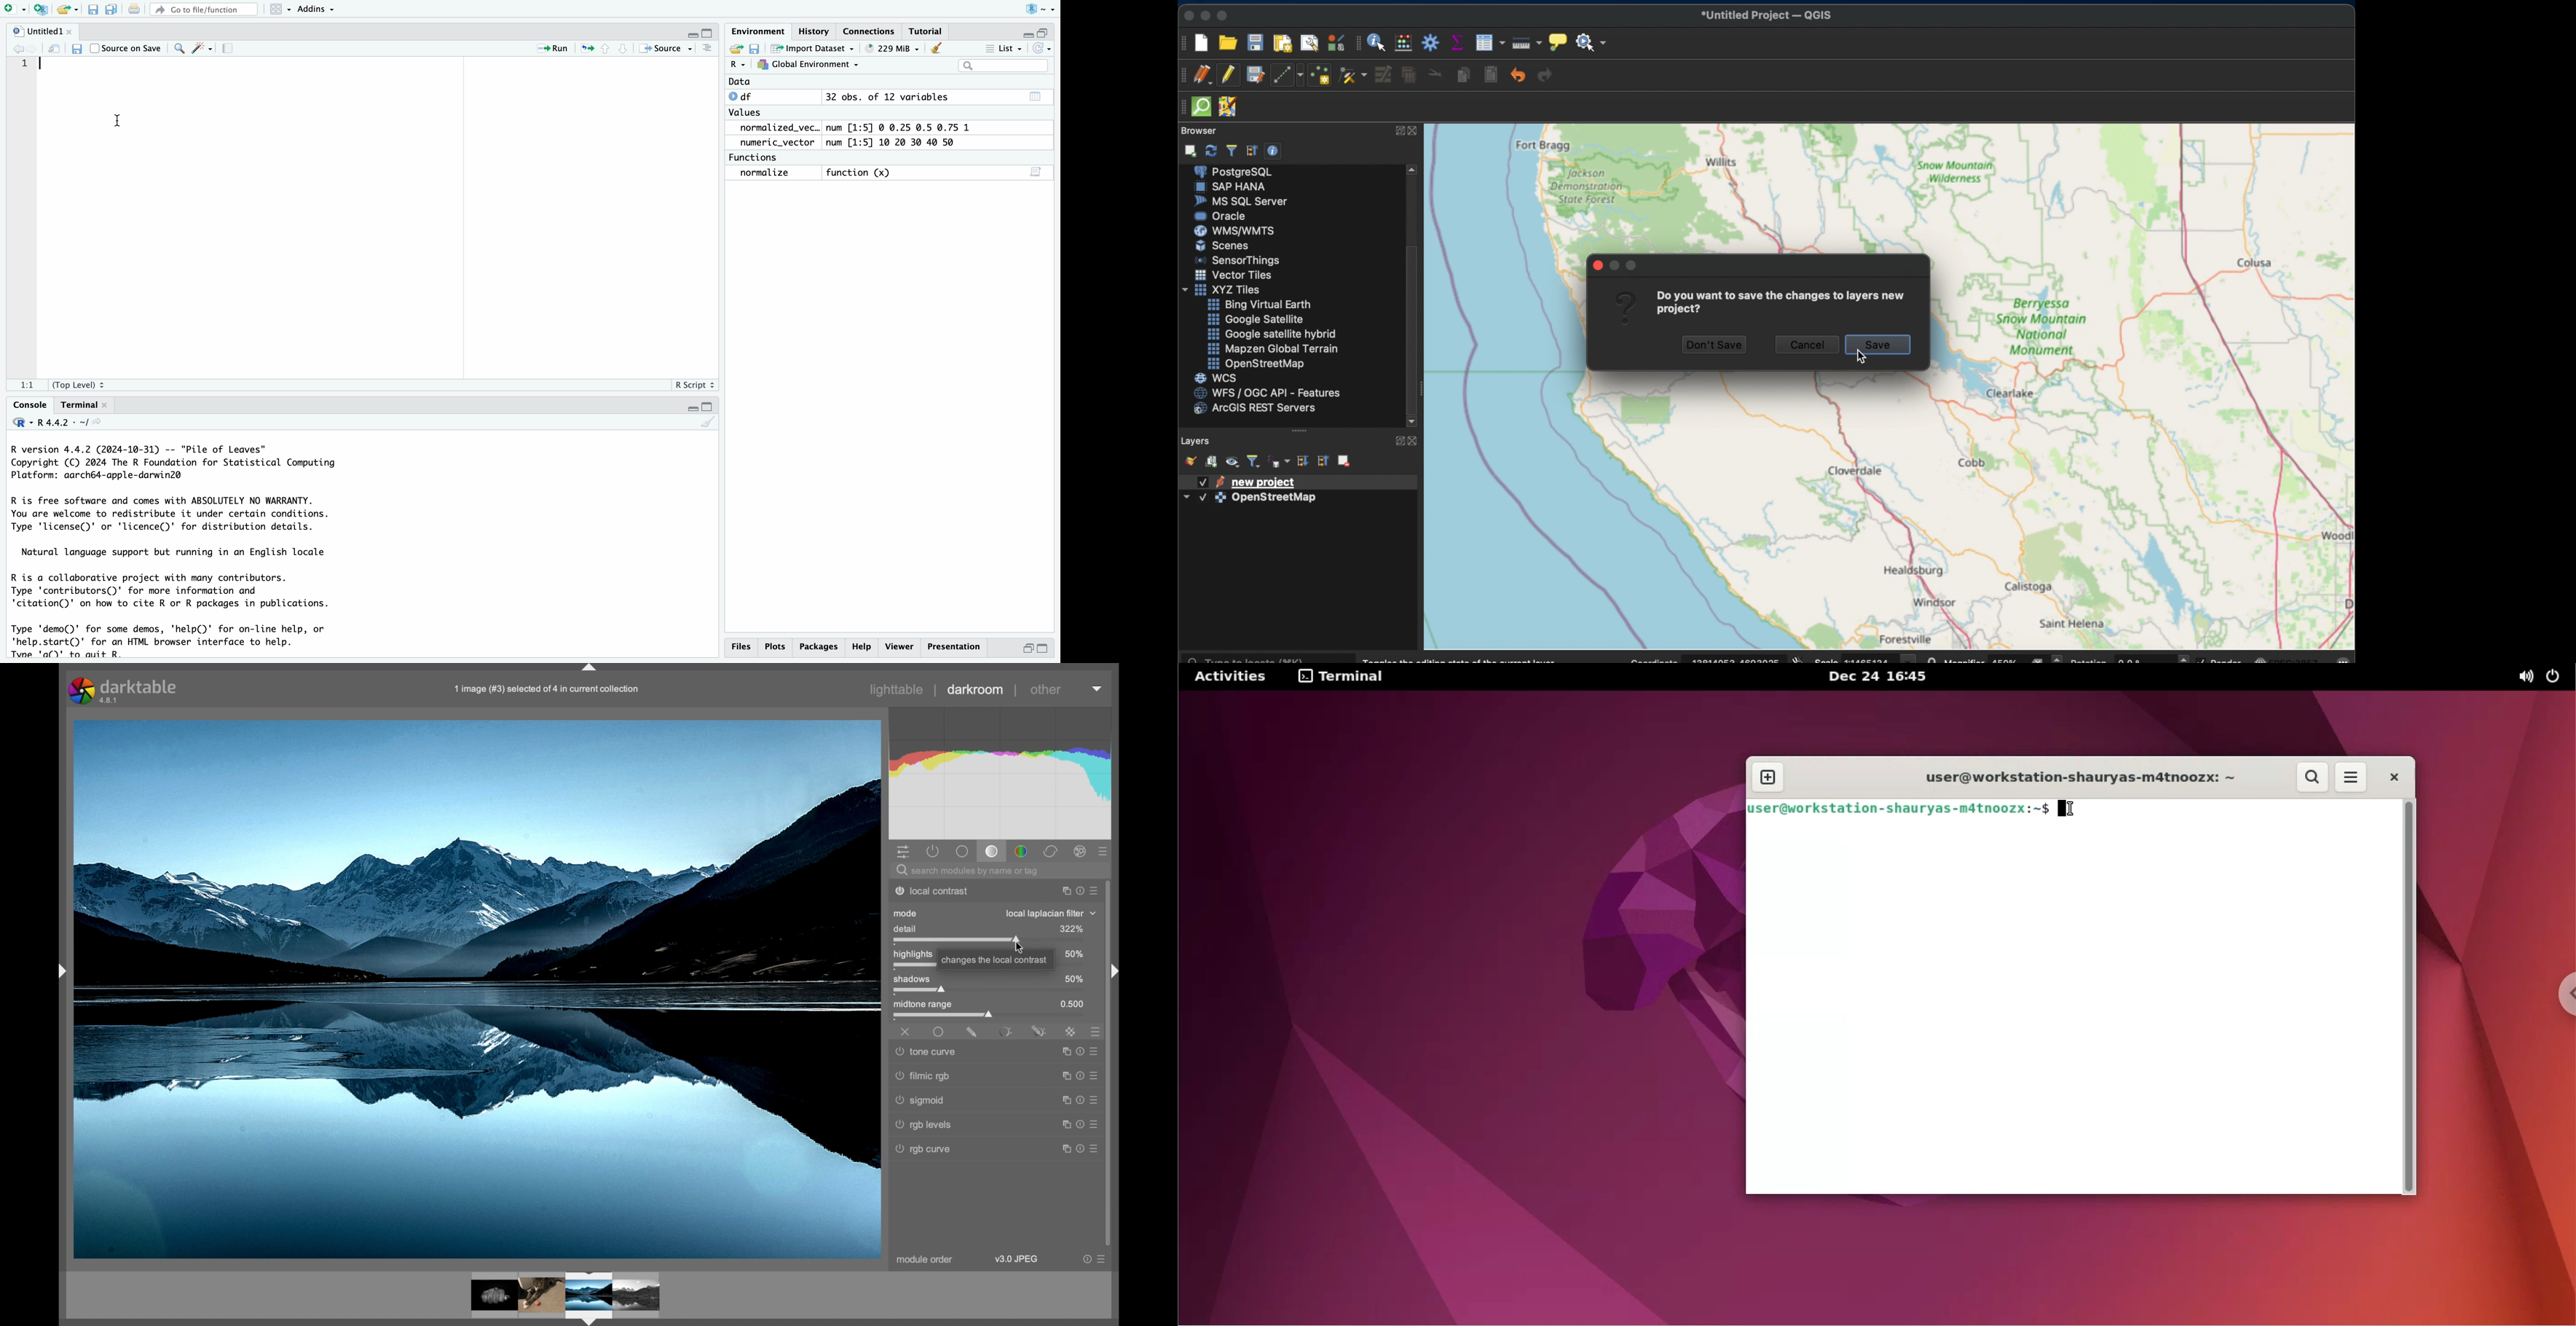  I want to click on show in new window, so click(53, 49).